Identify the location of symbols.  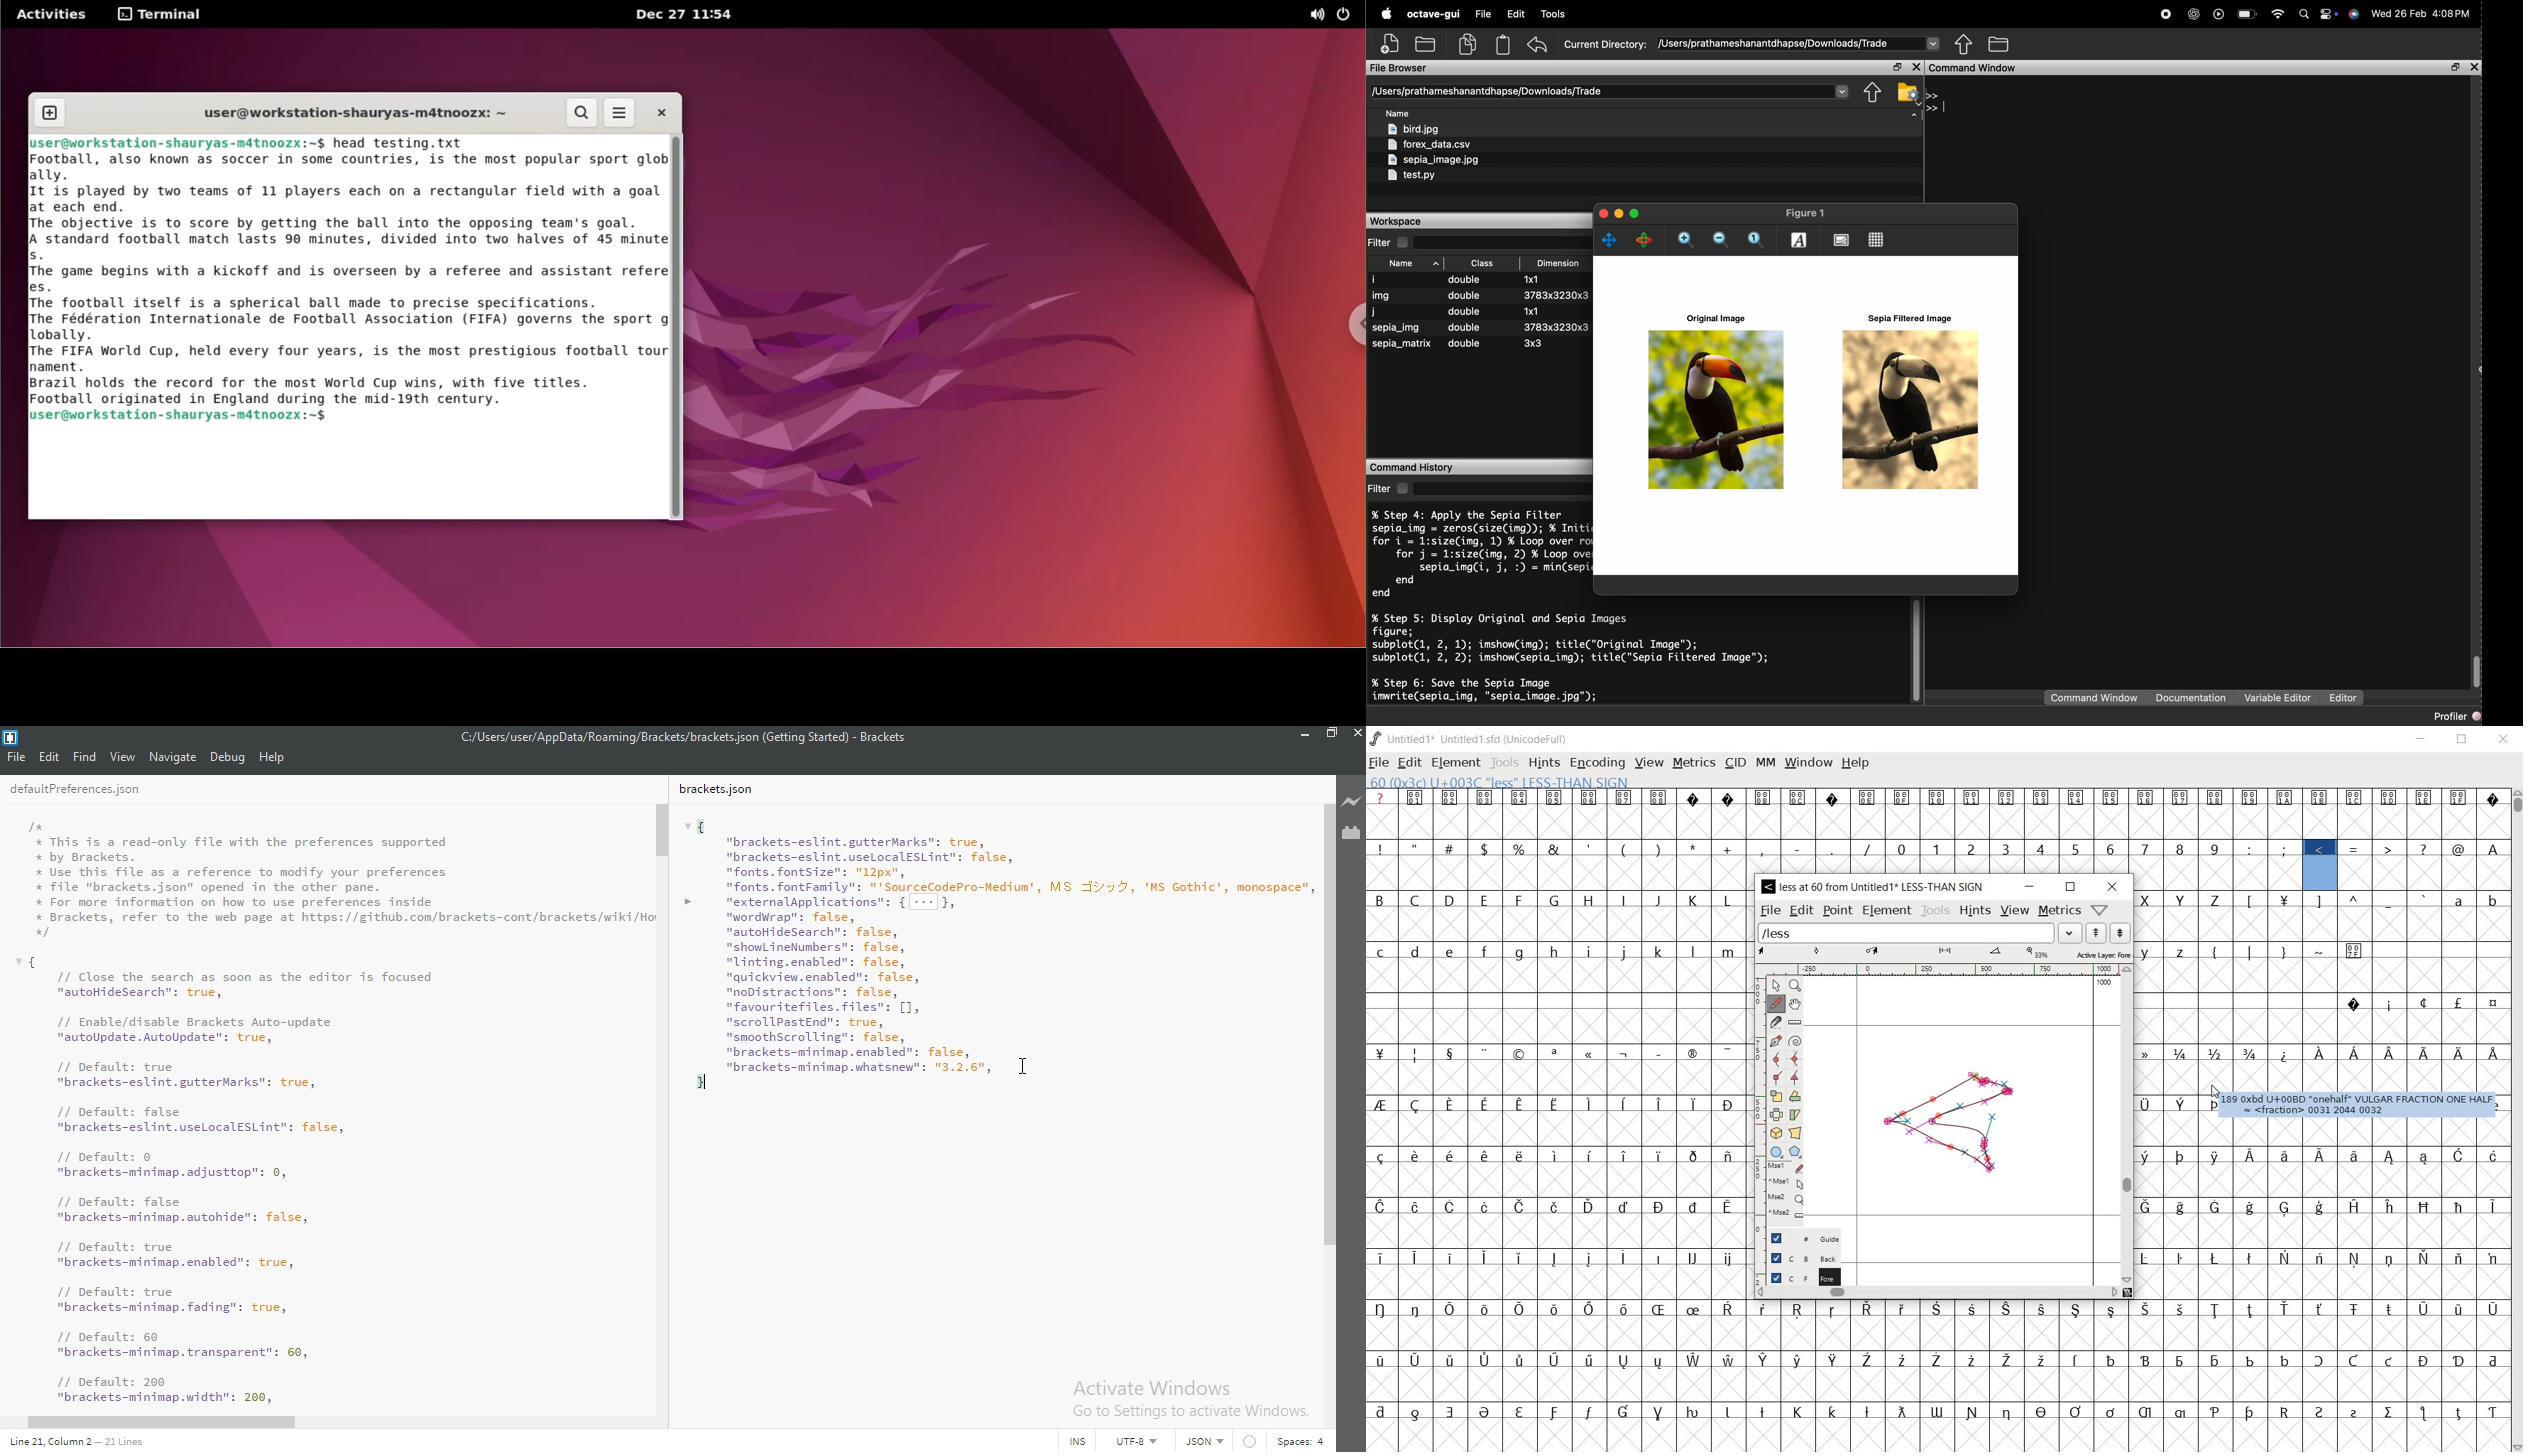
(2414, 1002).